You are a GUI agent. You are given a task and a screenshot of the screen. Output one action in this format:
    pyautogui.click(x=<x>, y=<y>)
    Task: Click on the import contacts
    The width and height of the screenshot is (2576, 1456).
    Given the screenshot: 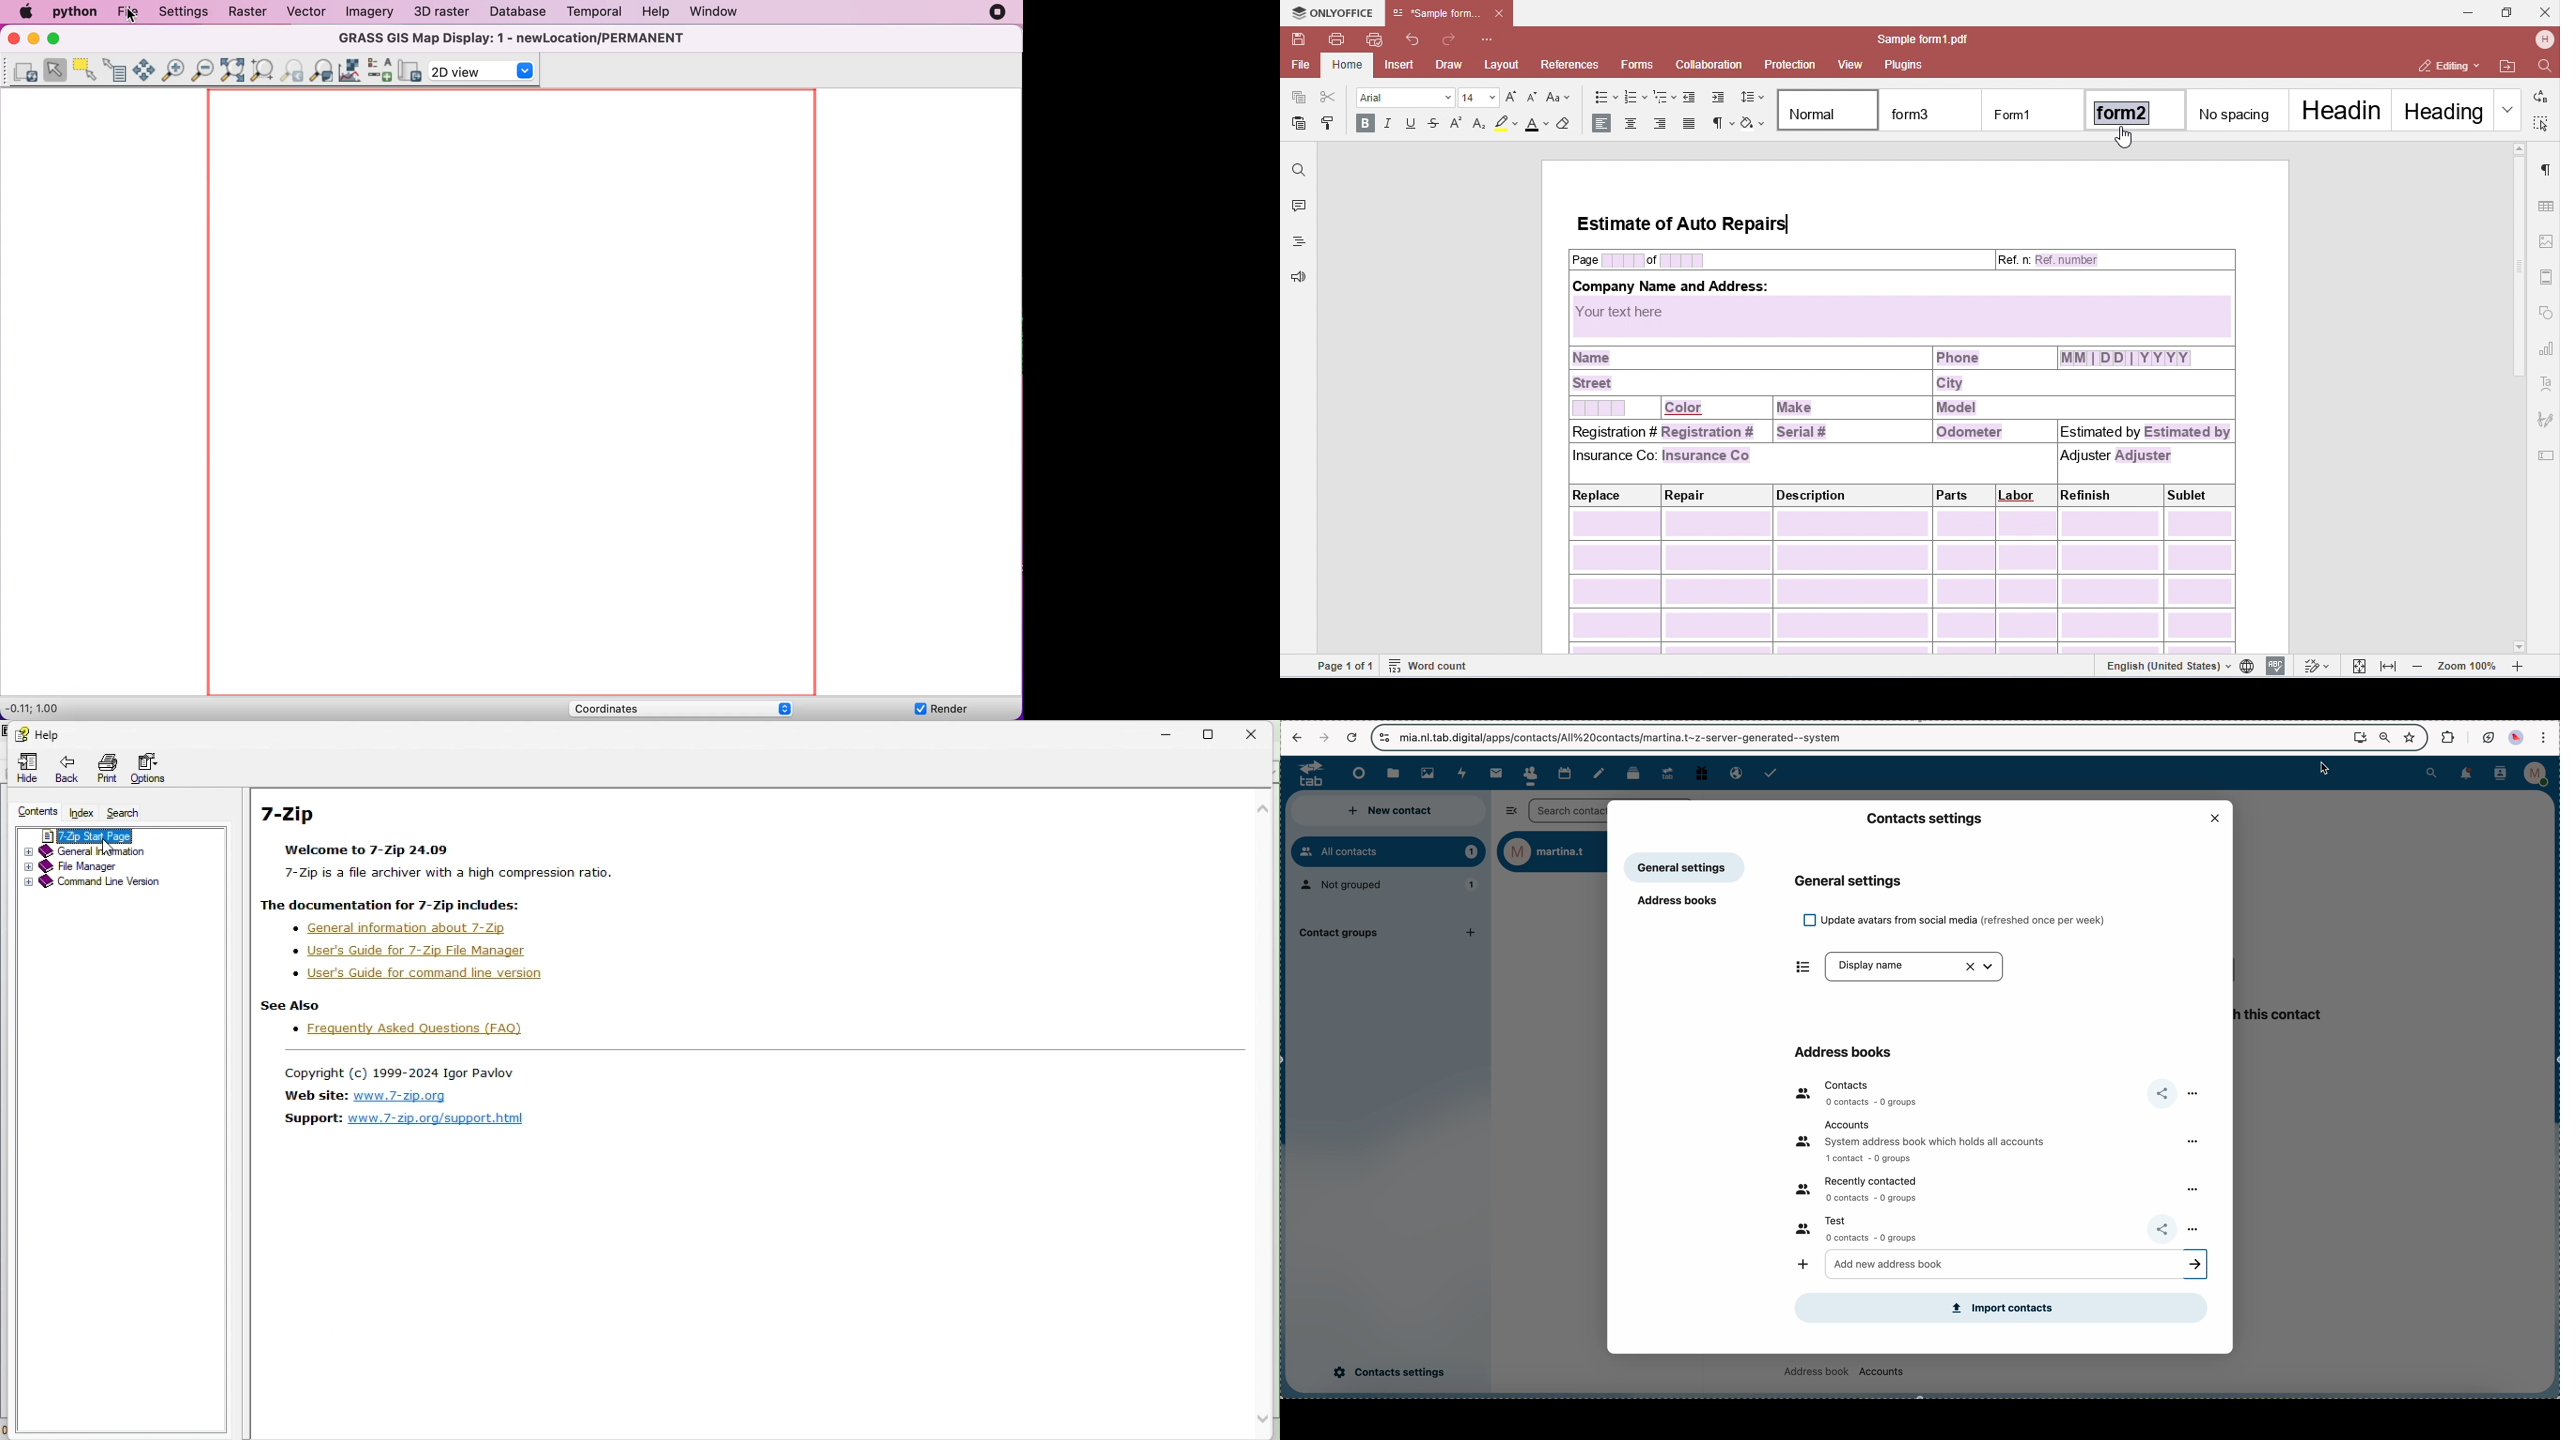 What is the action you would take?
    pyautogui.click(x=2000, y=1307)
    